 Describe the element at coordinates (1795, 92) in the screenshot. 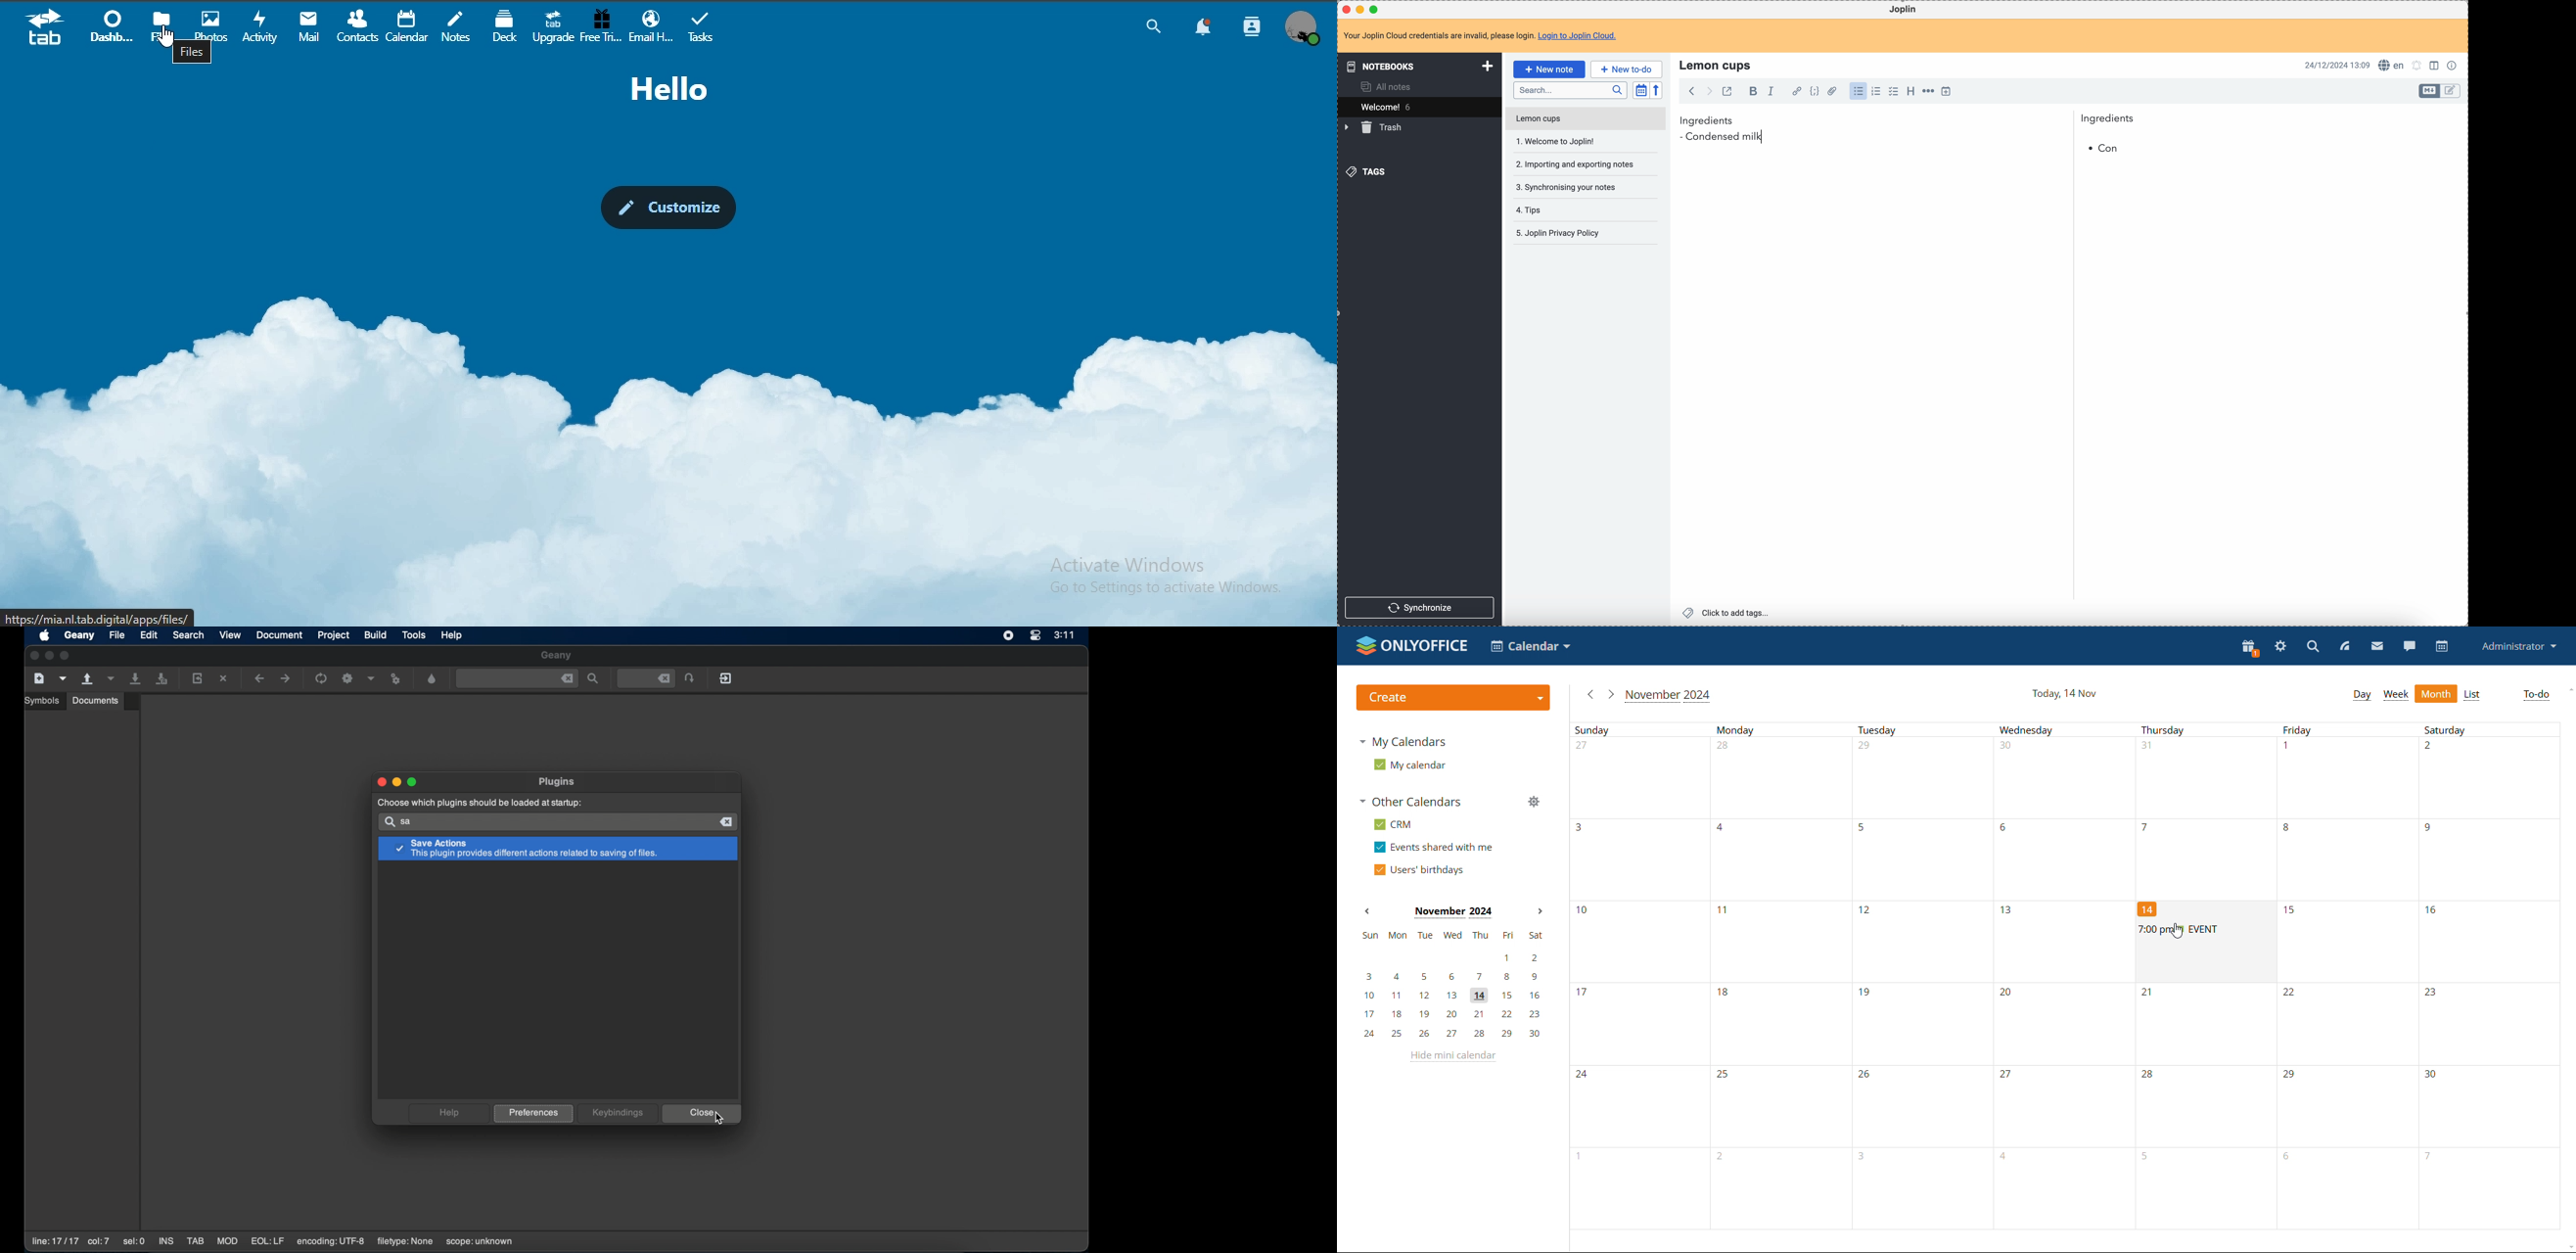

I see `hyperlink` at that location.